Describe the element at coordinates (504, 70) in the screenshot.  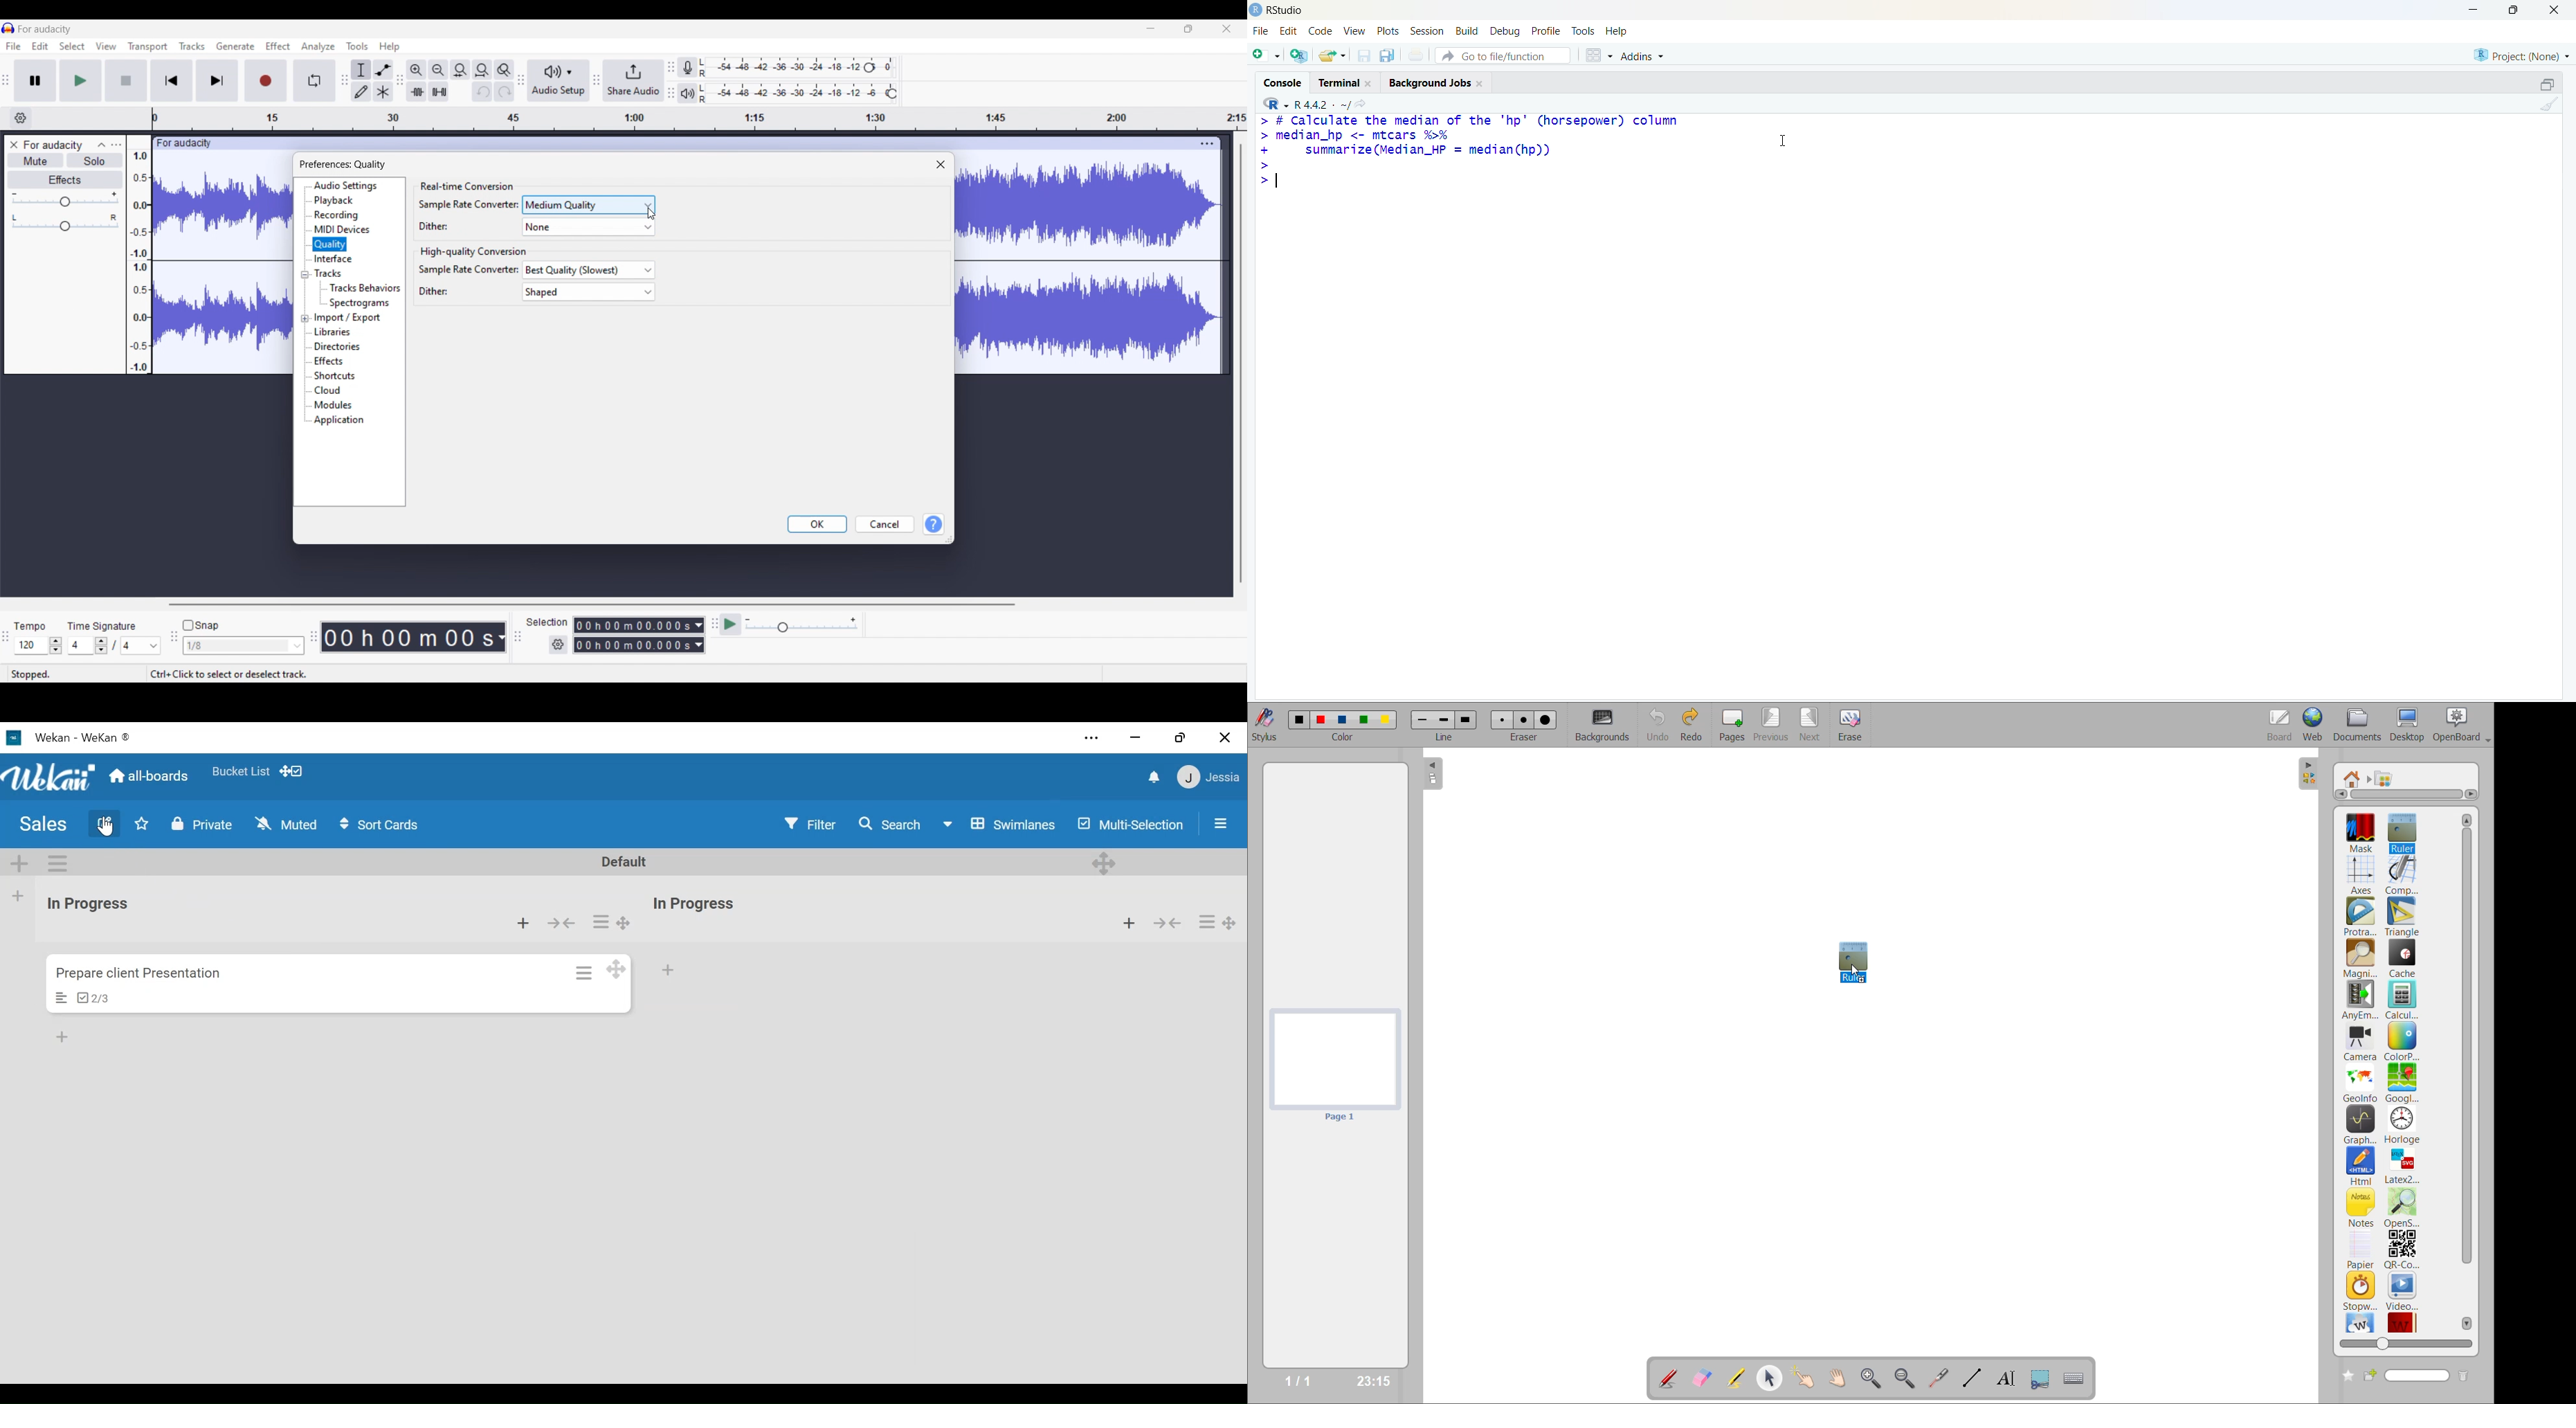
I see `Zoom toggle` at that location.